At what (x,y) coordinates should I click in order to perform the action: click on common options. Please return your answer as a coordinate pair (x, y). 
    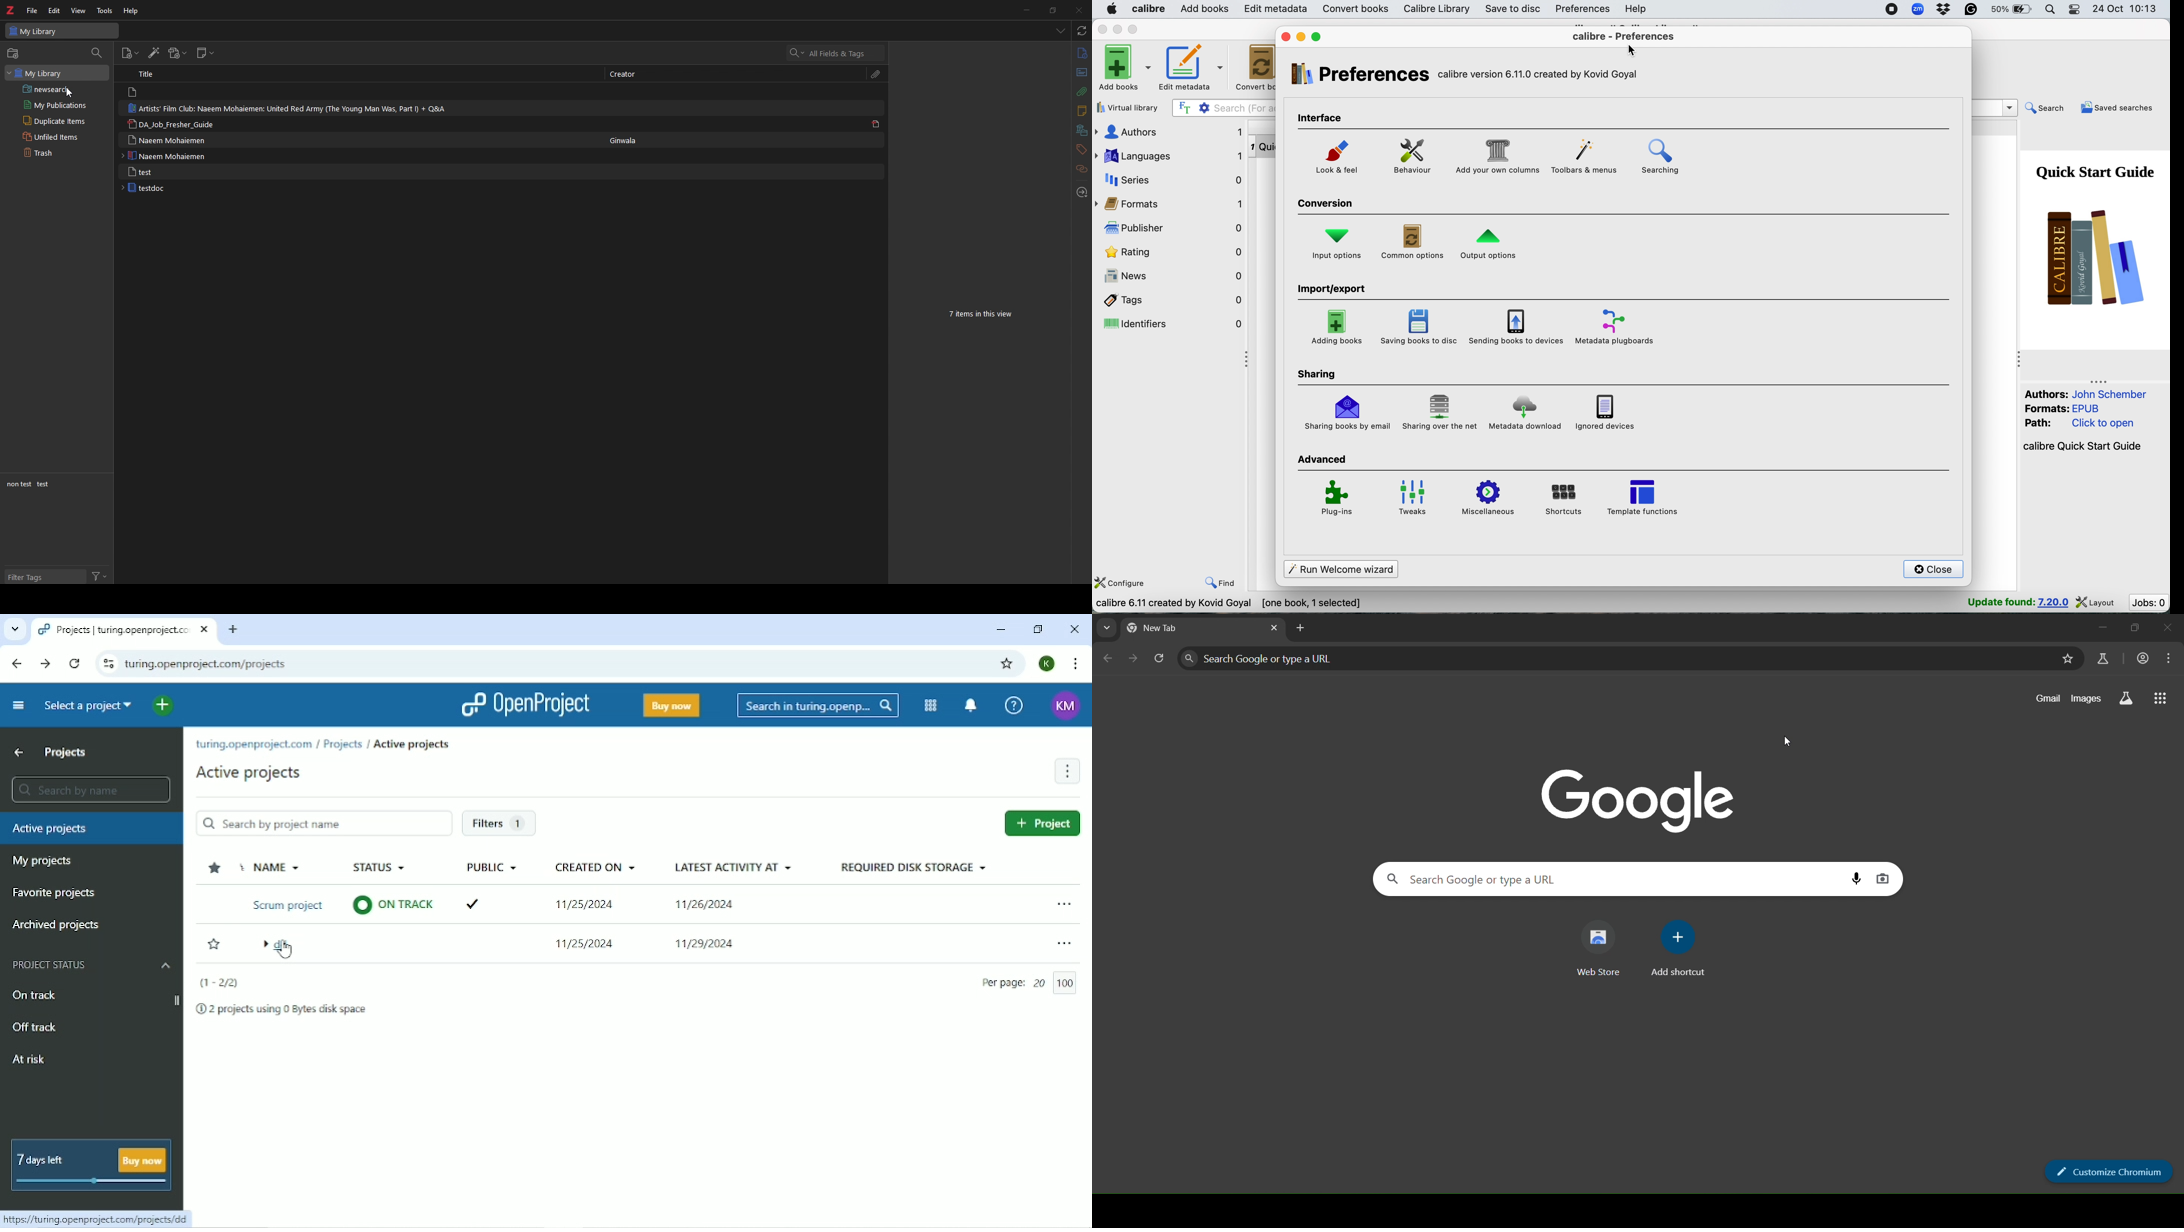
    Looking at the image, I should click on (1411, 241).